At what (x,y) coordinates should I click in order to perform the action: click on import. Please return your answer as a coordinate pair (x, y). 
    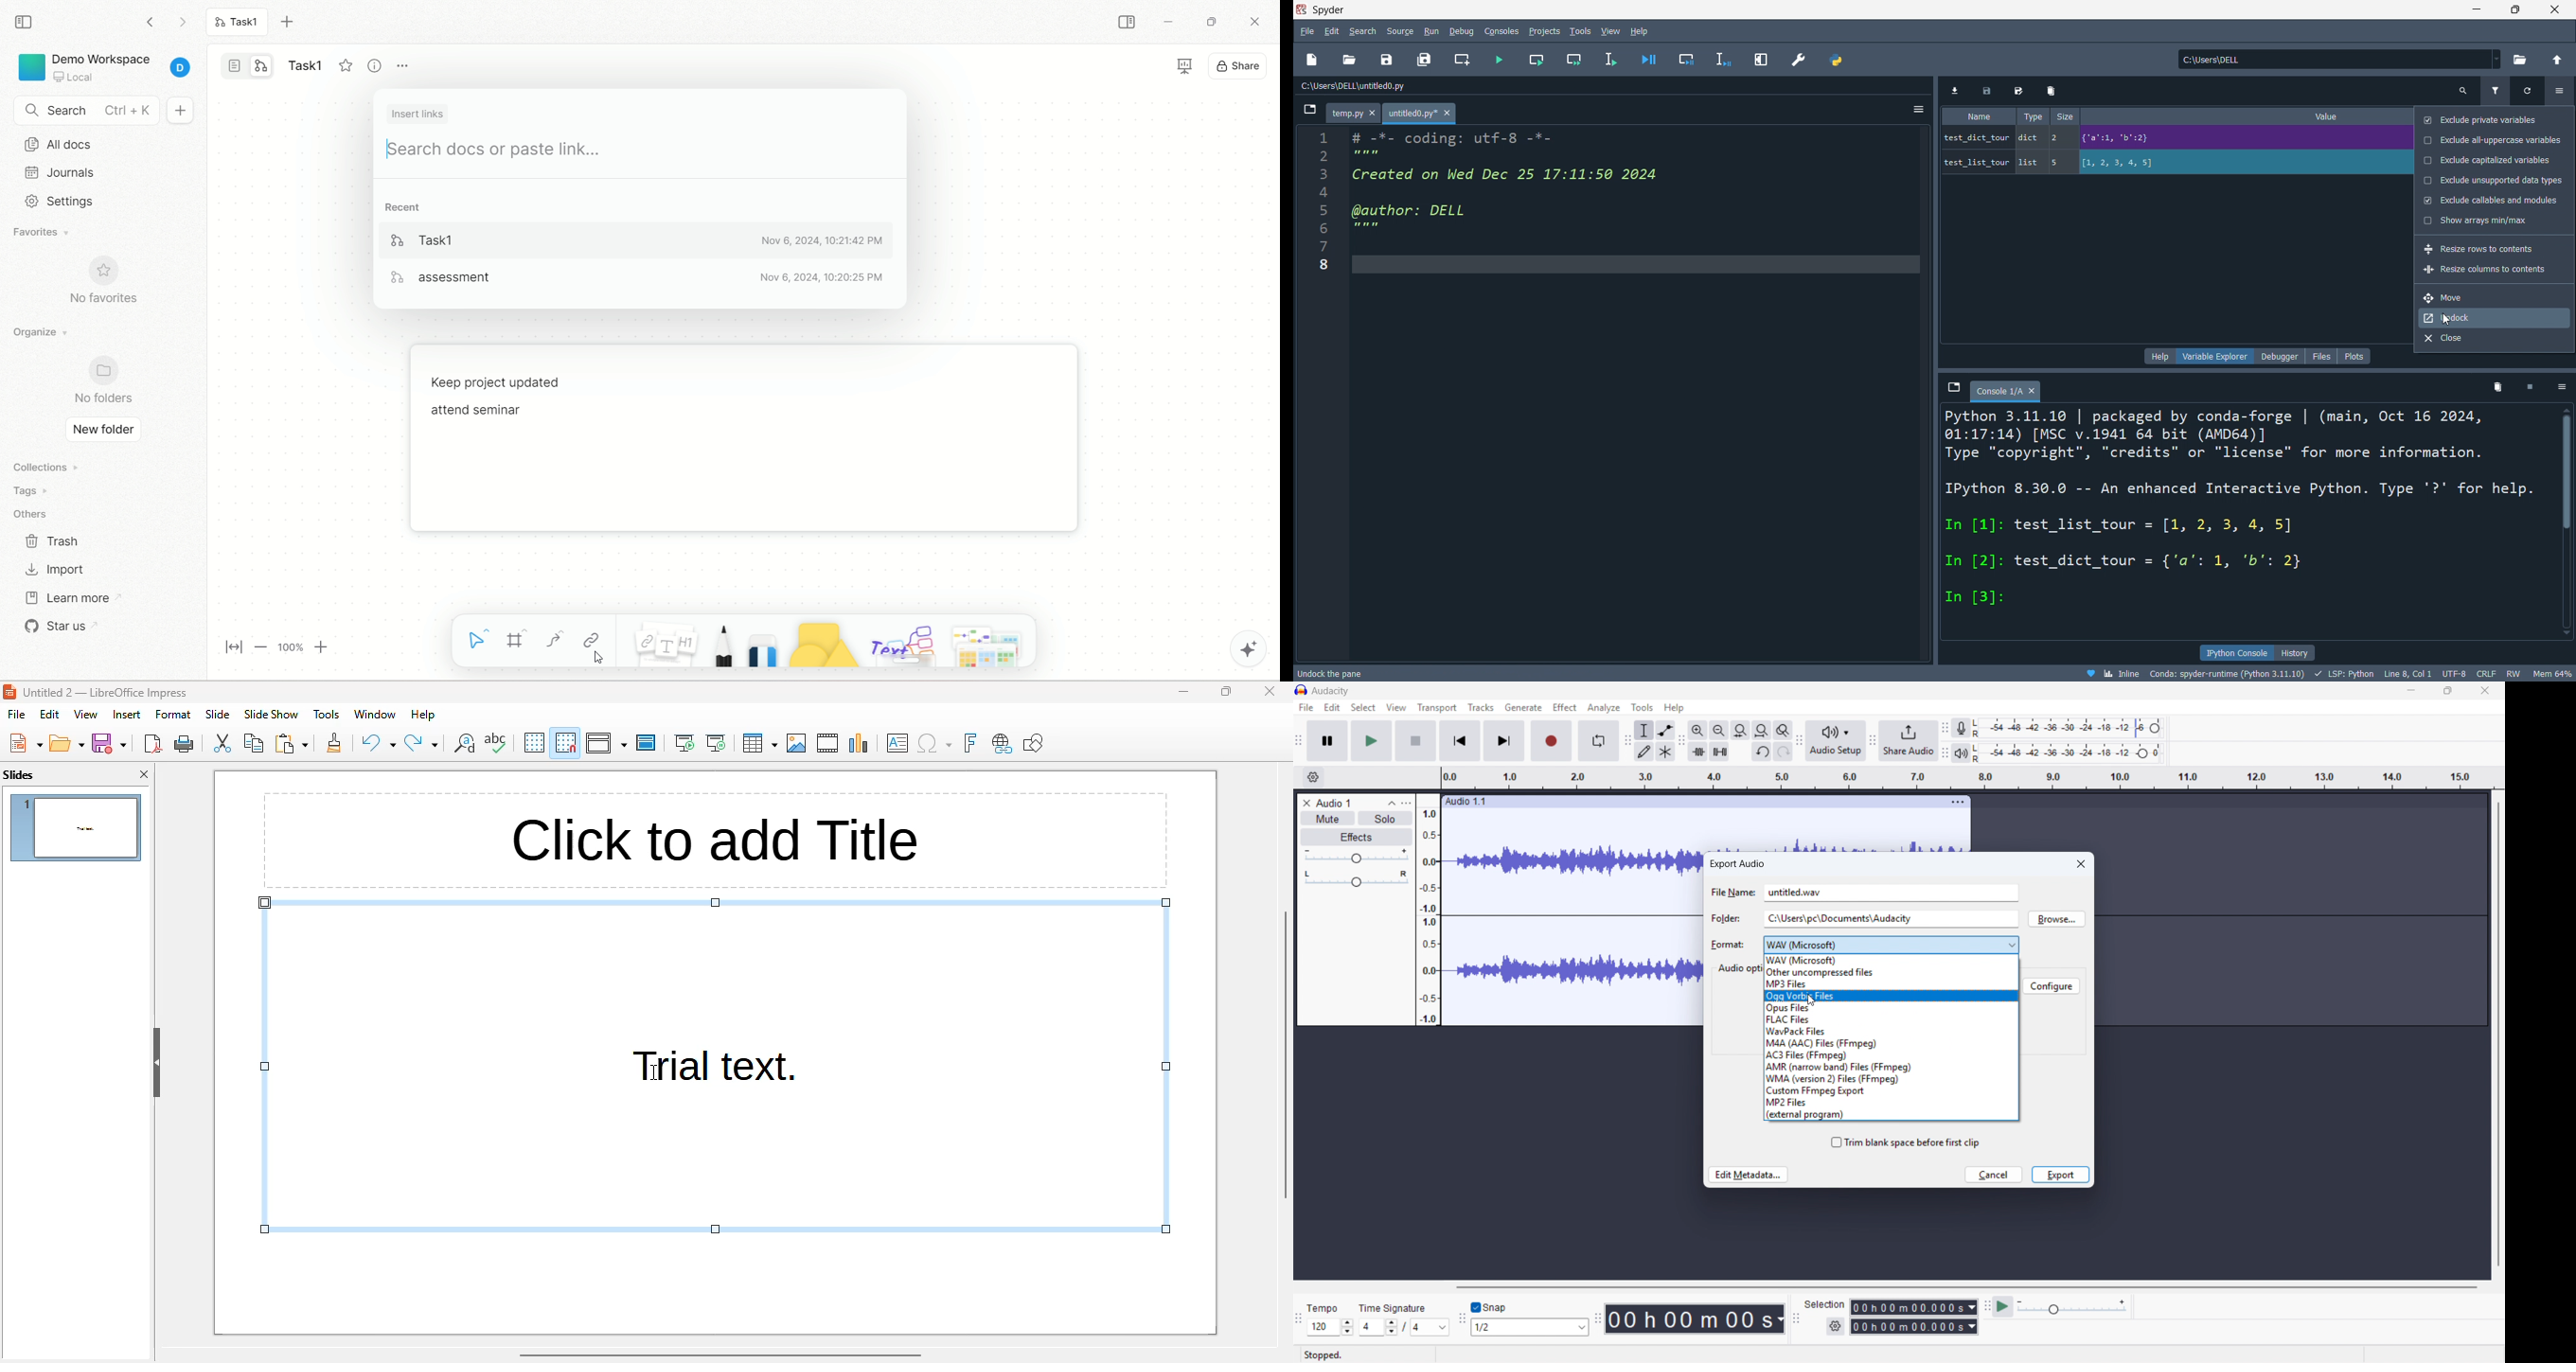
    Looking at the image, I should click on (1956, 90).